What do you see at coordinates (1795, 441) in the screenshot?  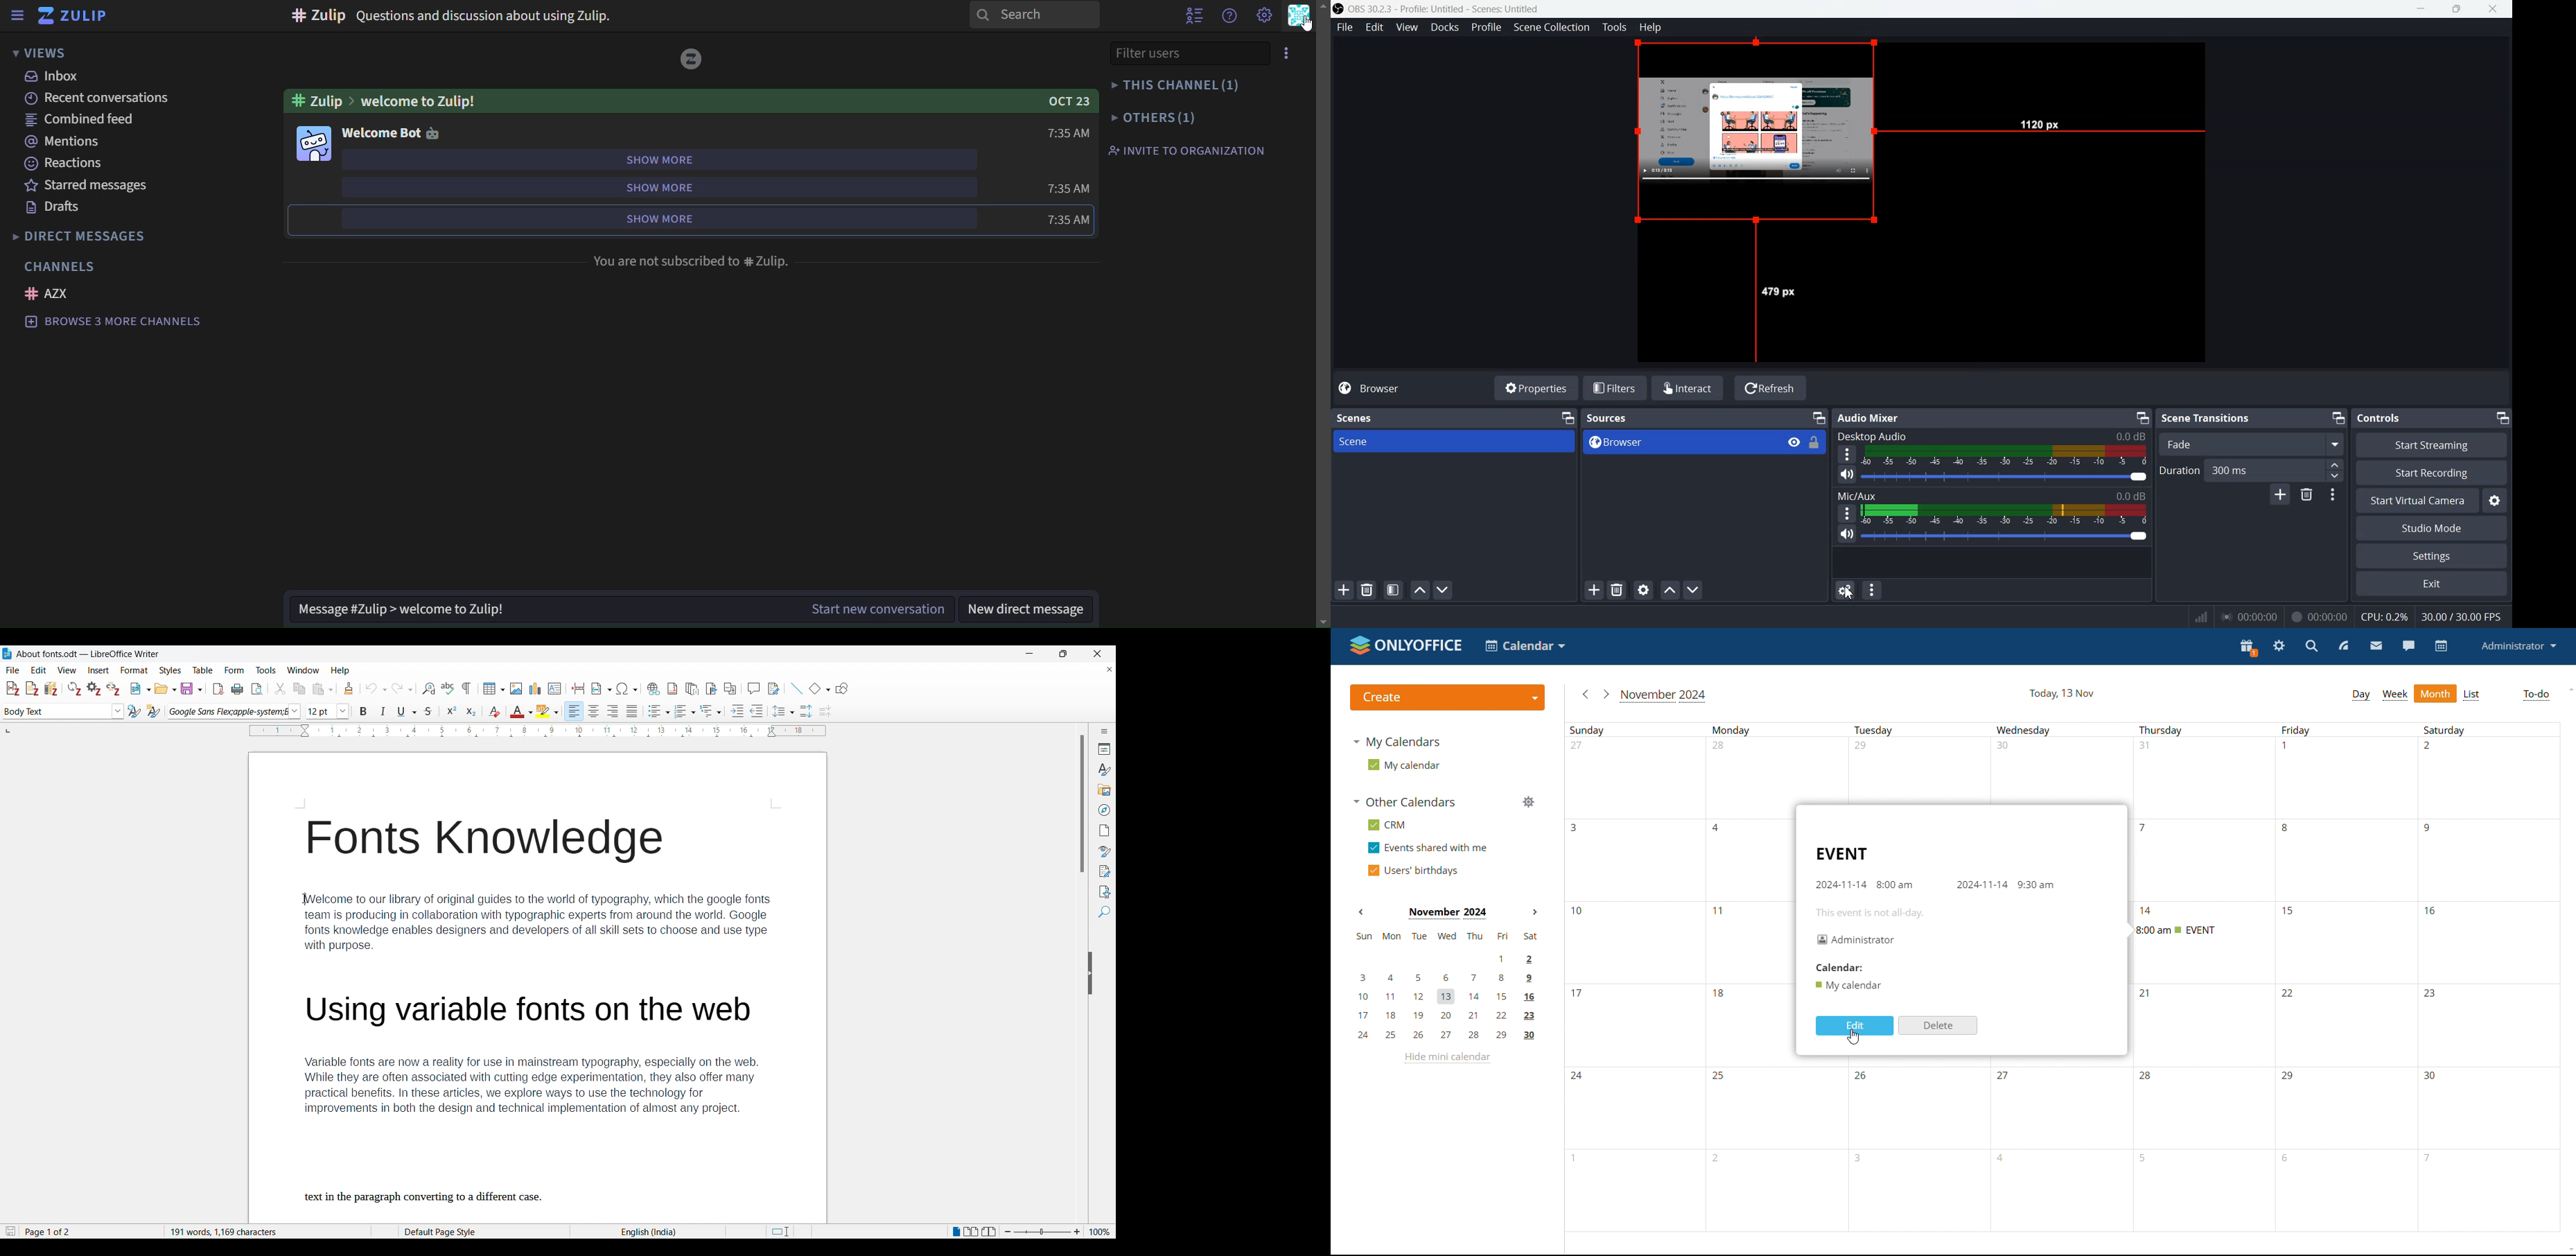 I see `View` at bounding box center [1795, 441].